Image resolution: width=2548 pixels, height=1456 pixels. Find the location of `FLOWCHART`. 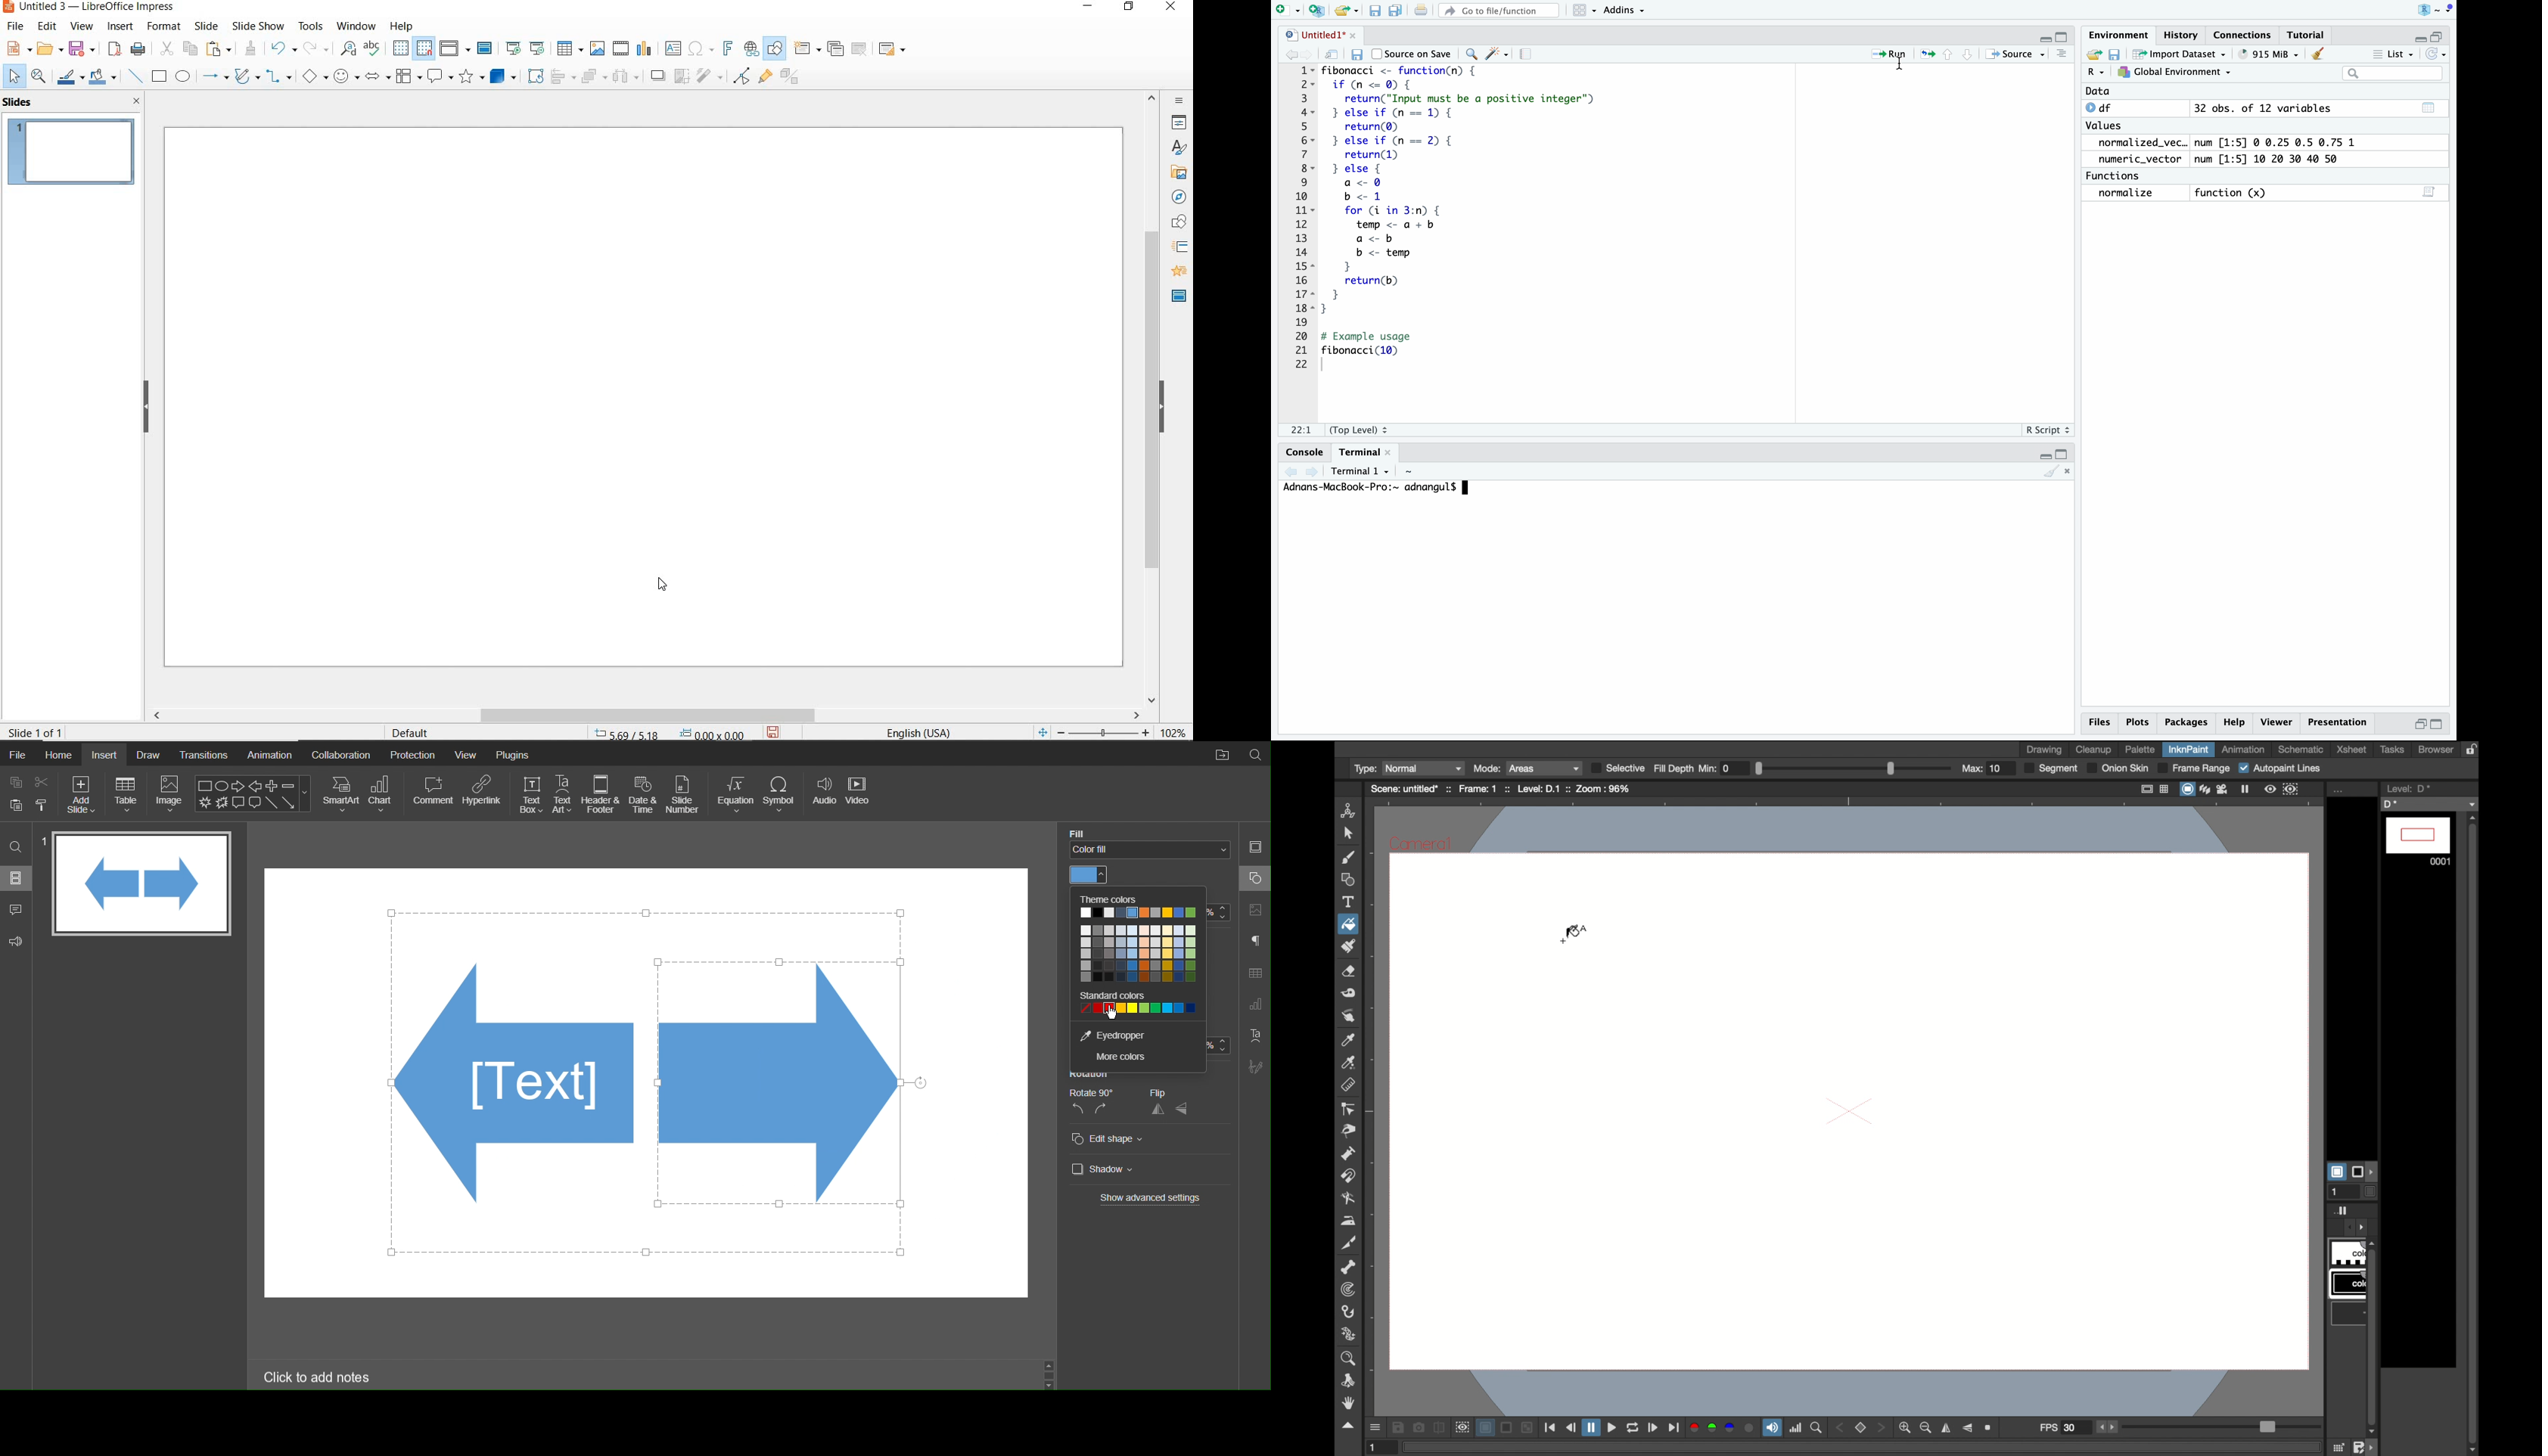

FLOWCHART is located at coordinates (408, 77).